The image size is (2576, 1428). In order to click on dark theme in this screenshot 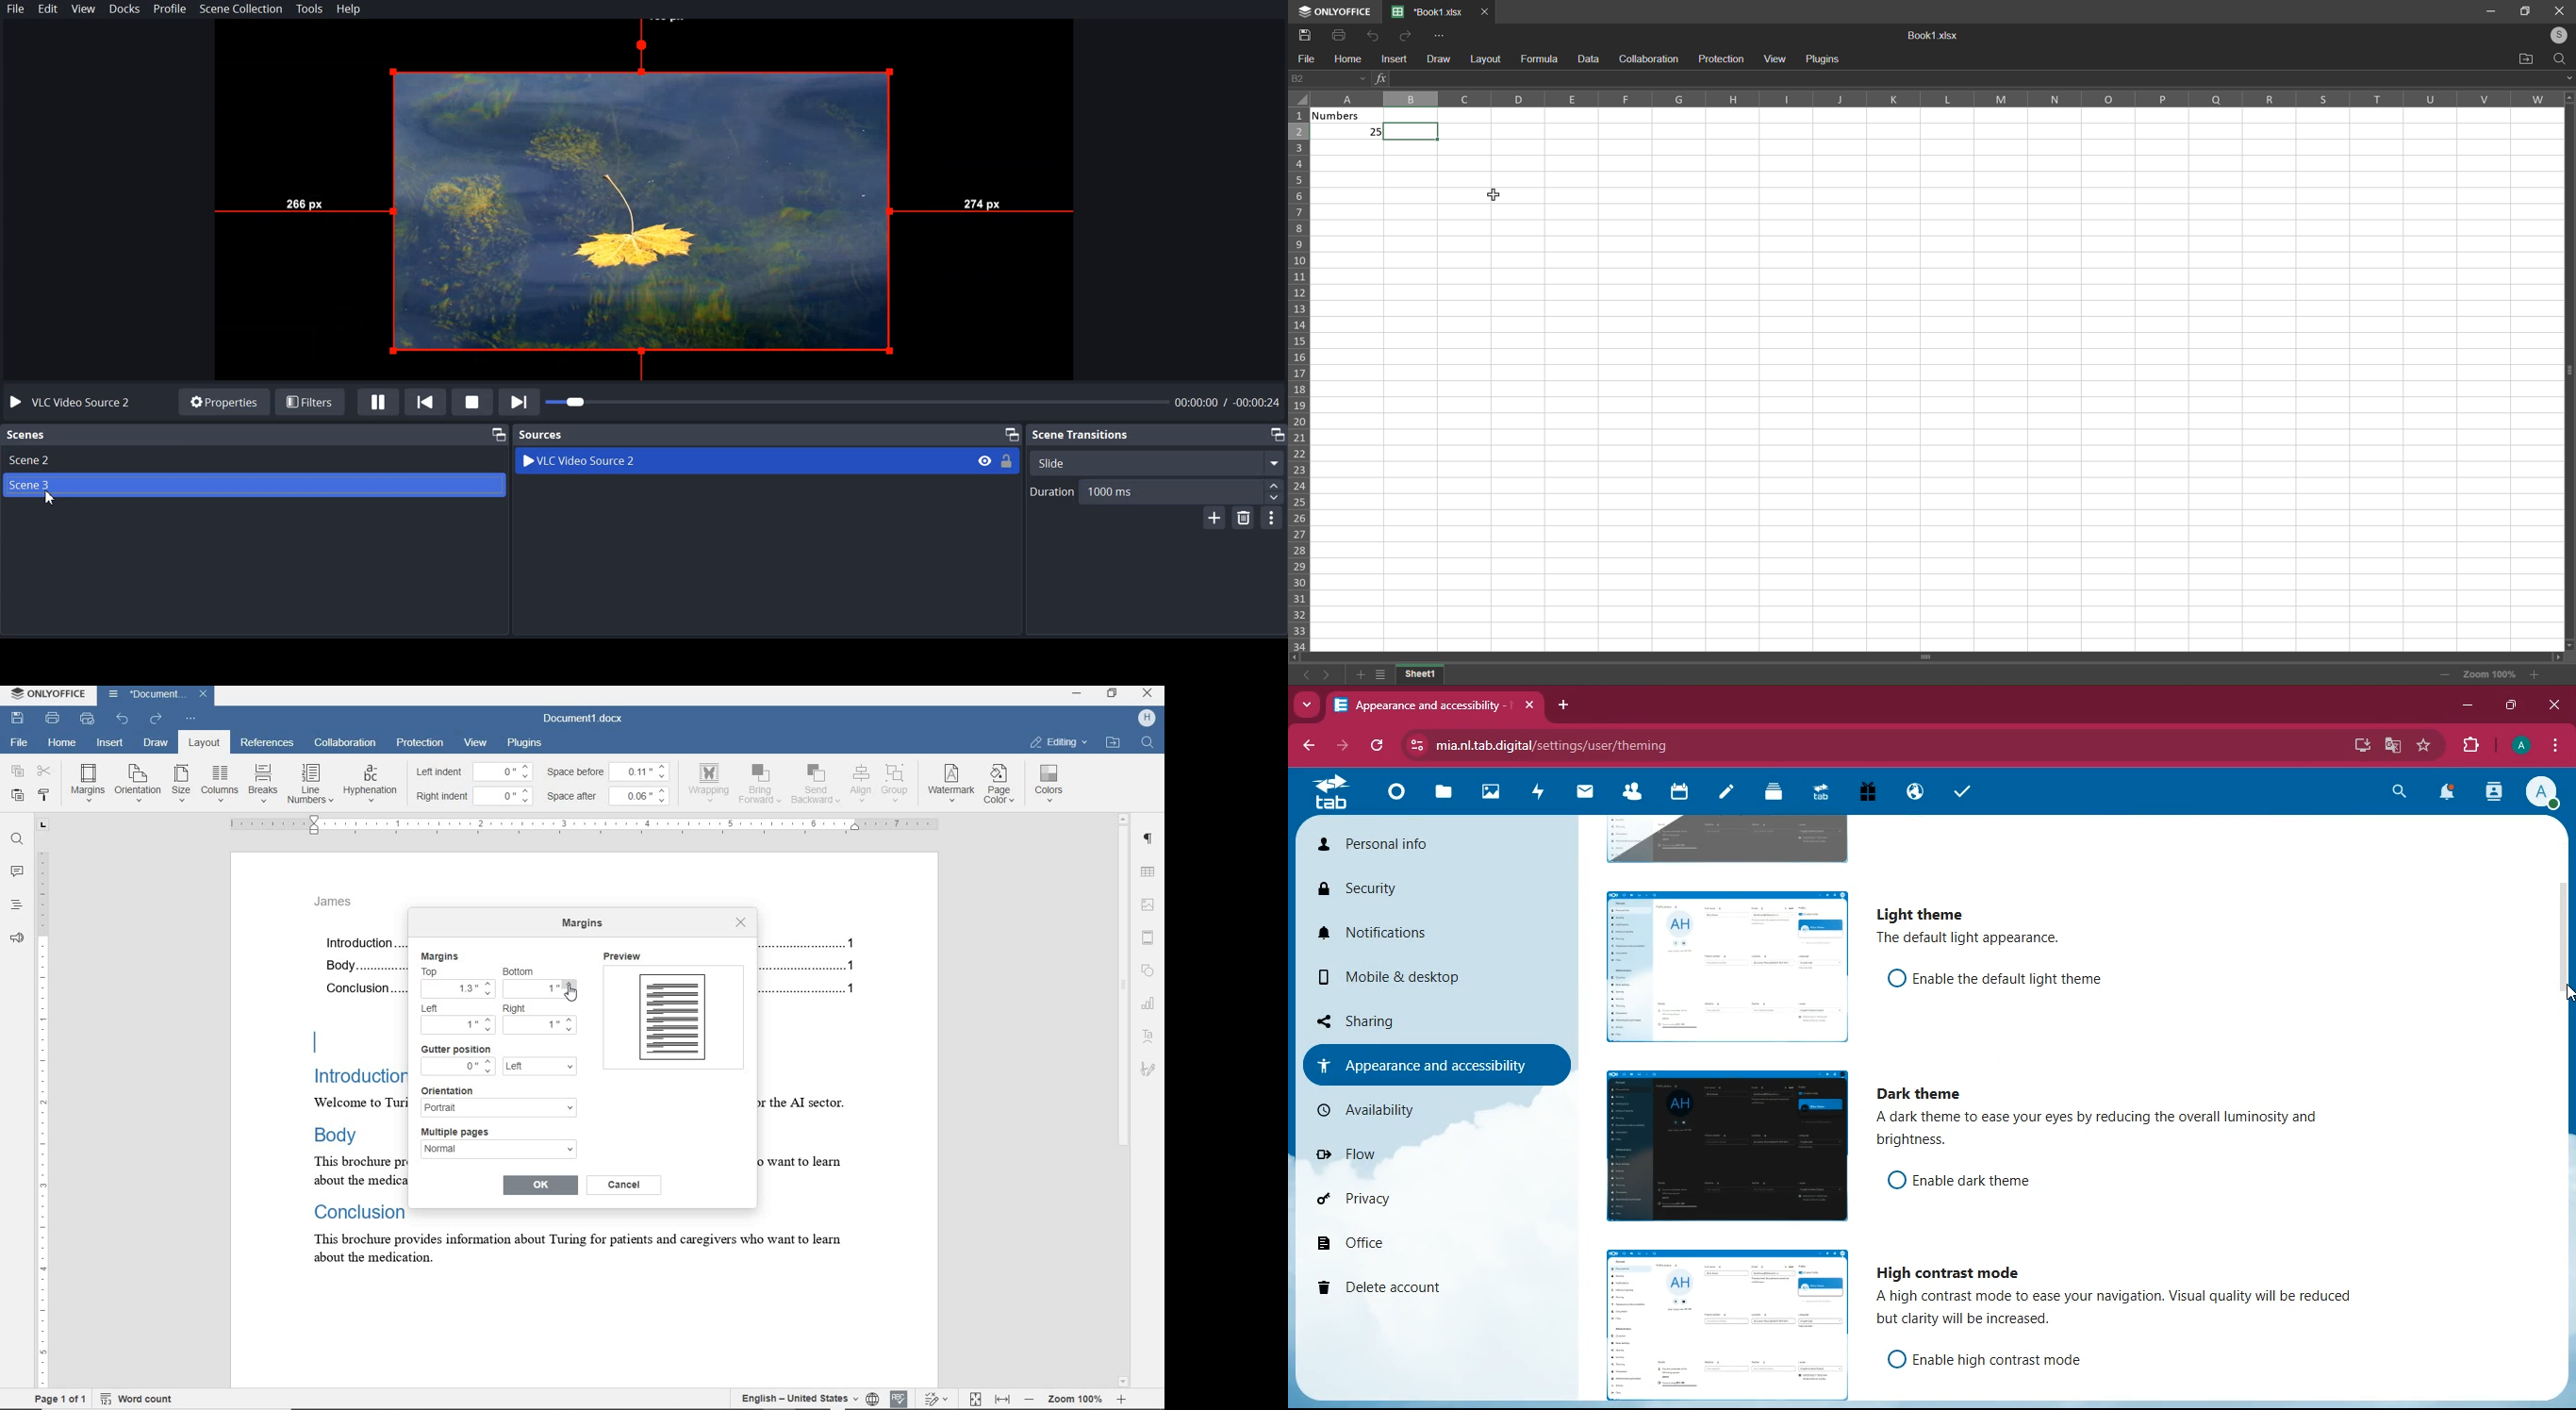, I will do `click(1924, 1094)`.